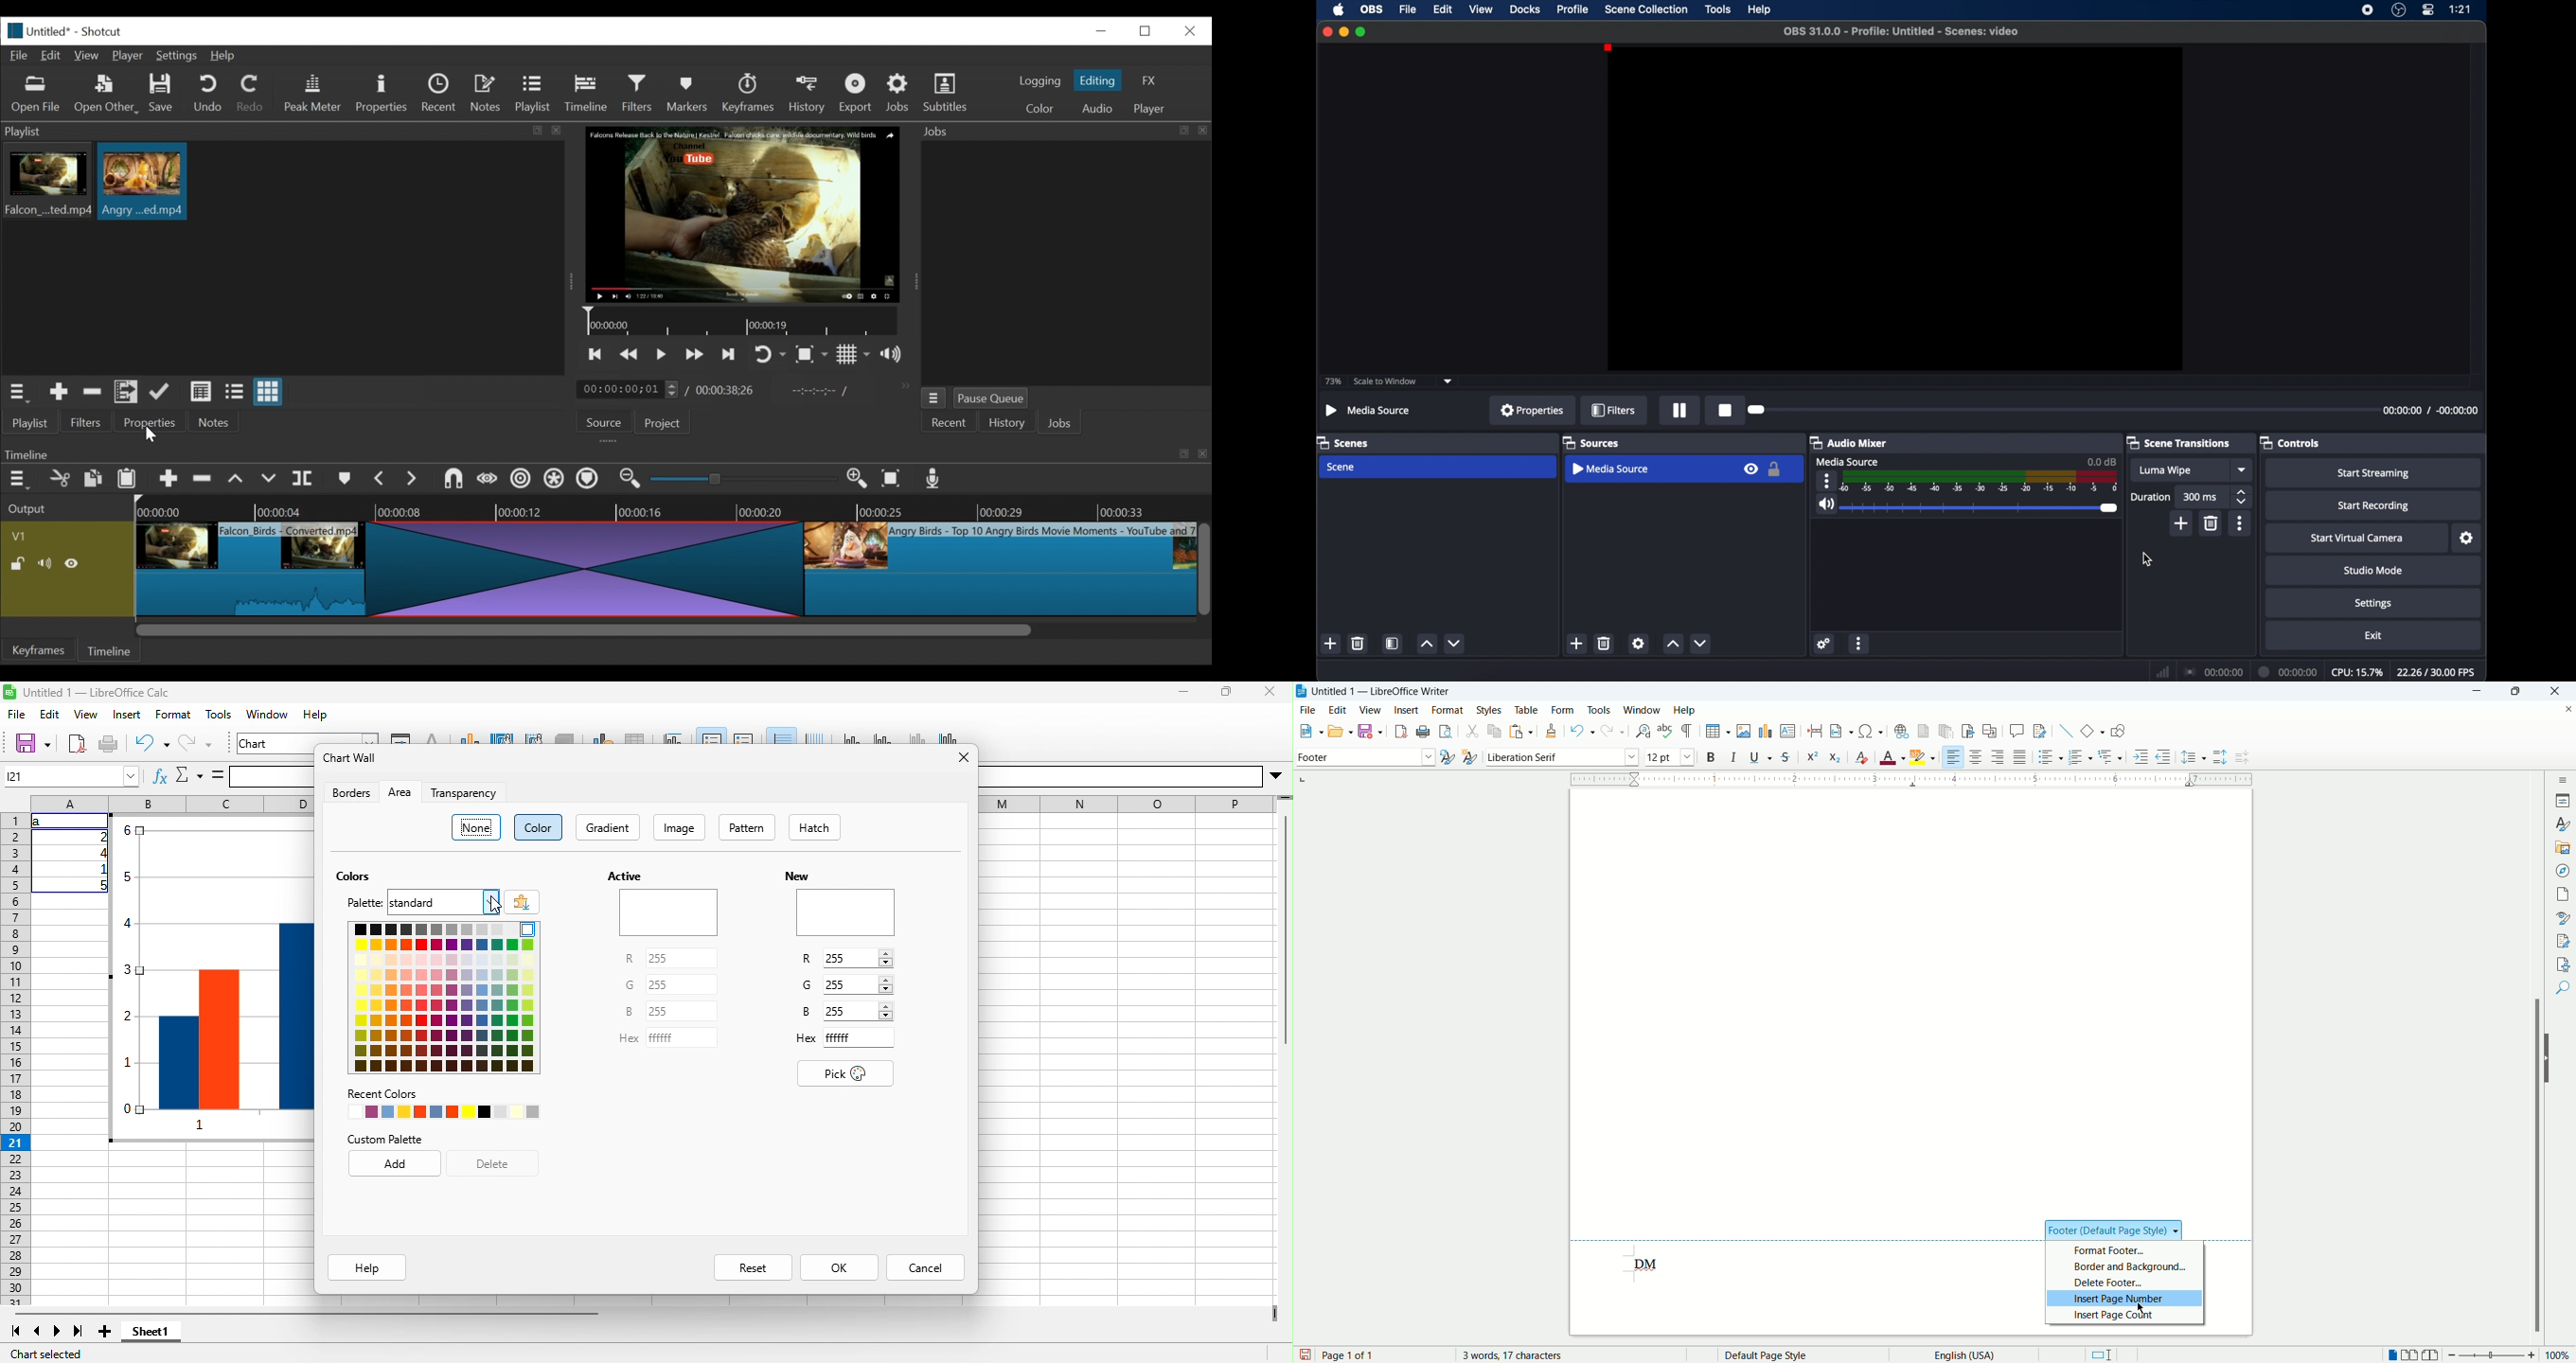 This screenshot has height=1372, width=2576. I want to click on line spacing, so click(2194, 758).